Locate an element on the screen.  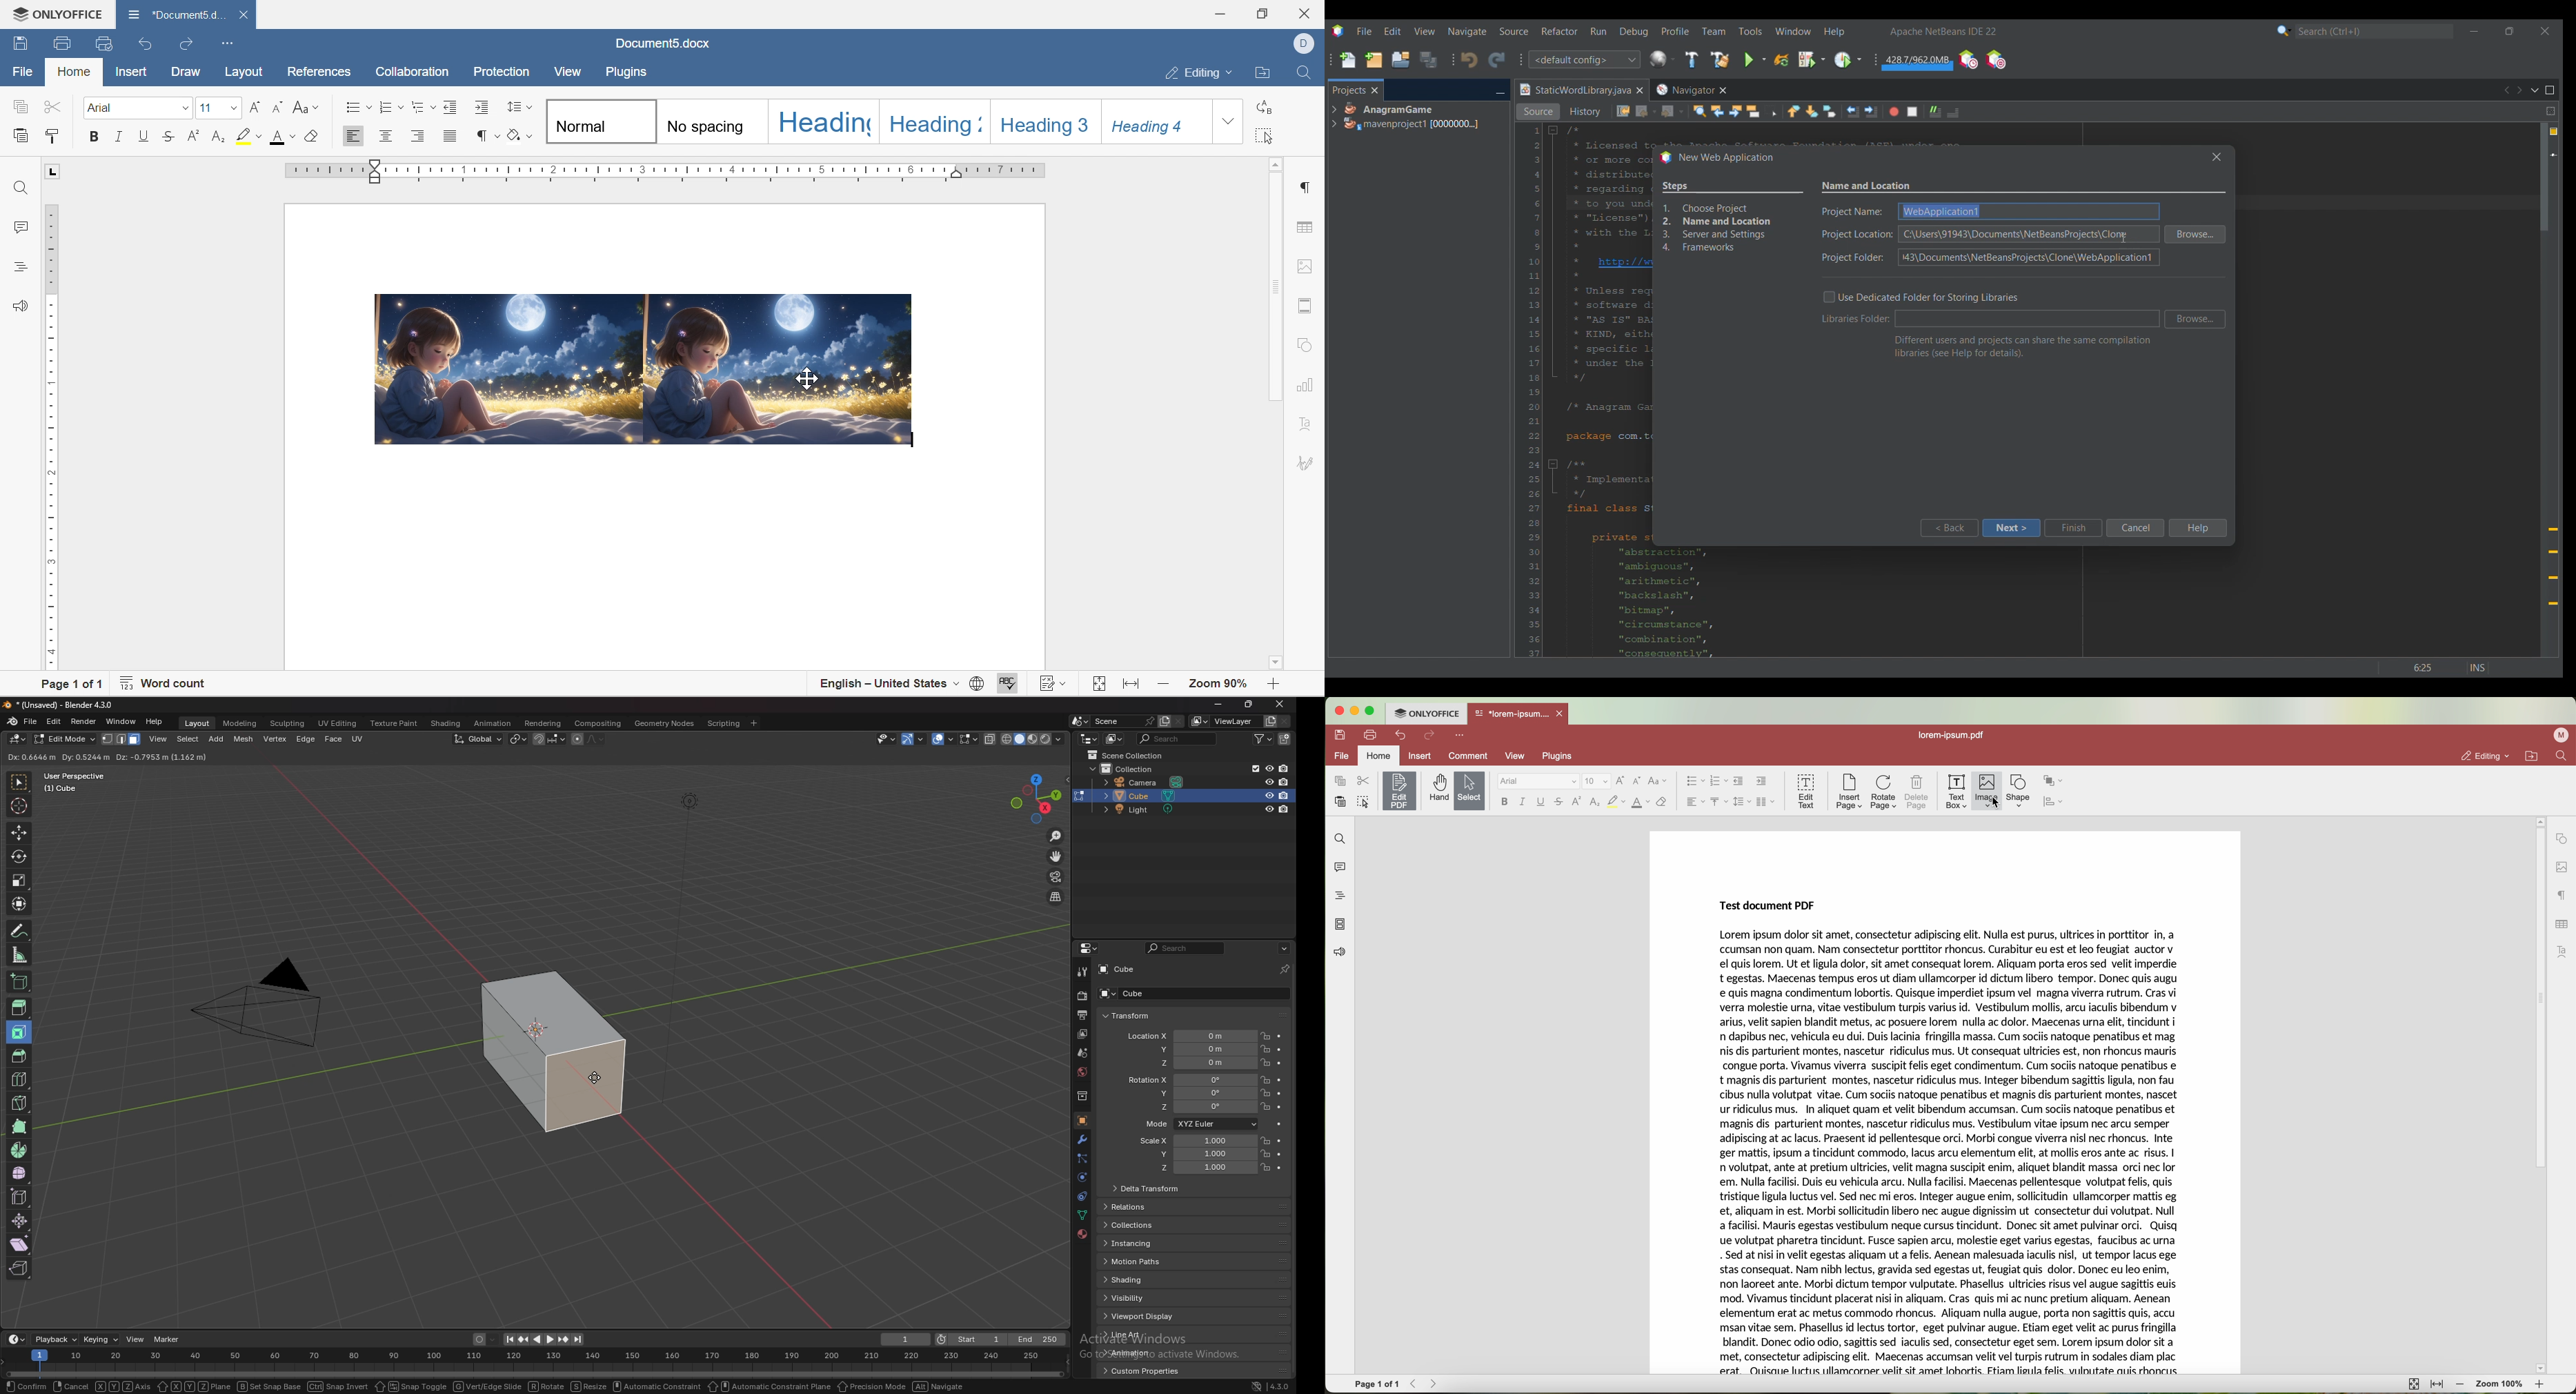
Next highlighted by cursor is located at coordinates (2011, 528).